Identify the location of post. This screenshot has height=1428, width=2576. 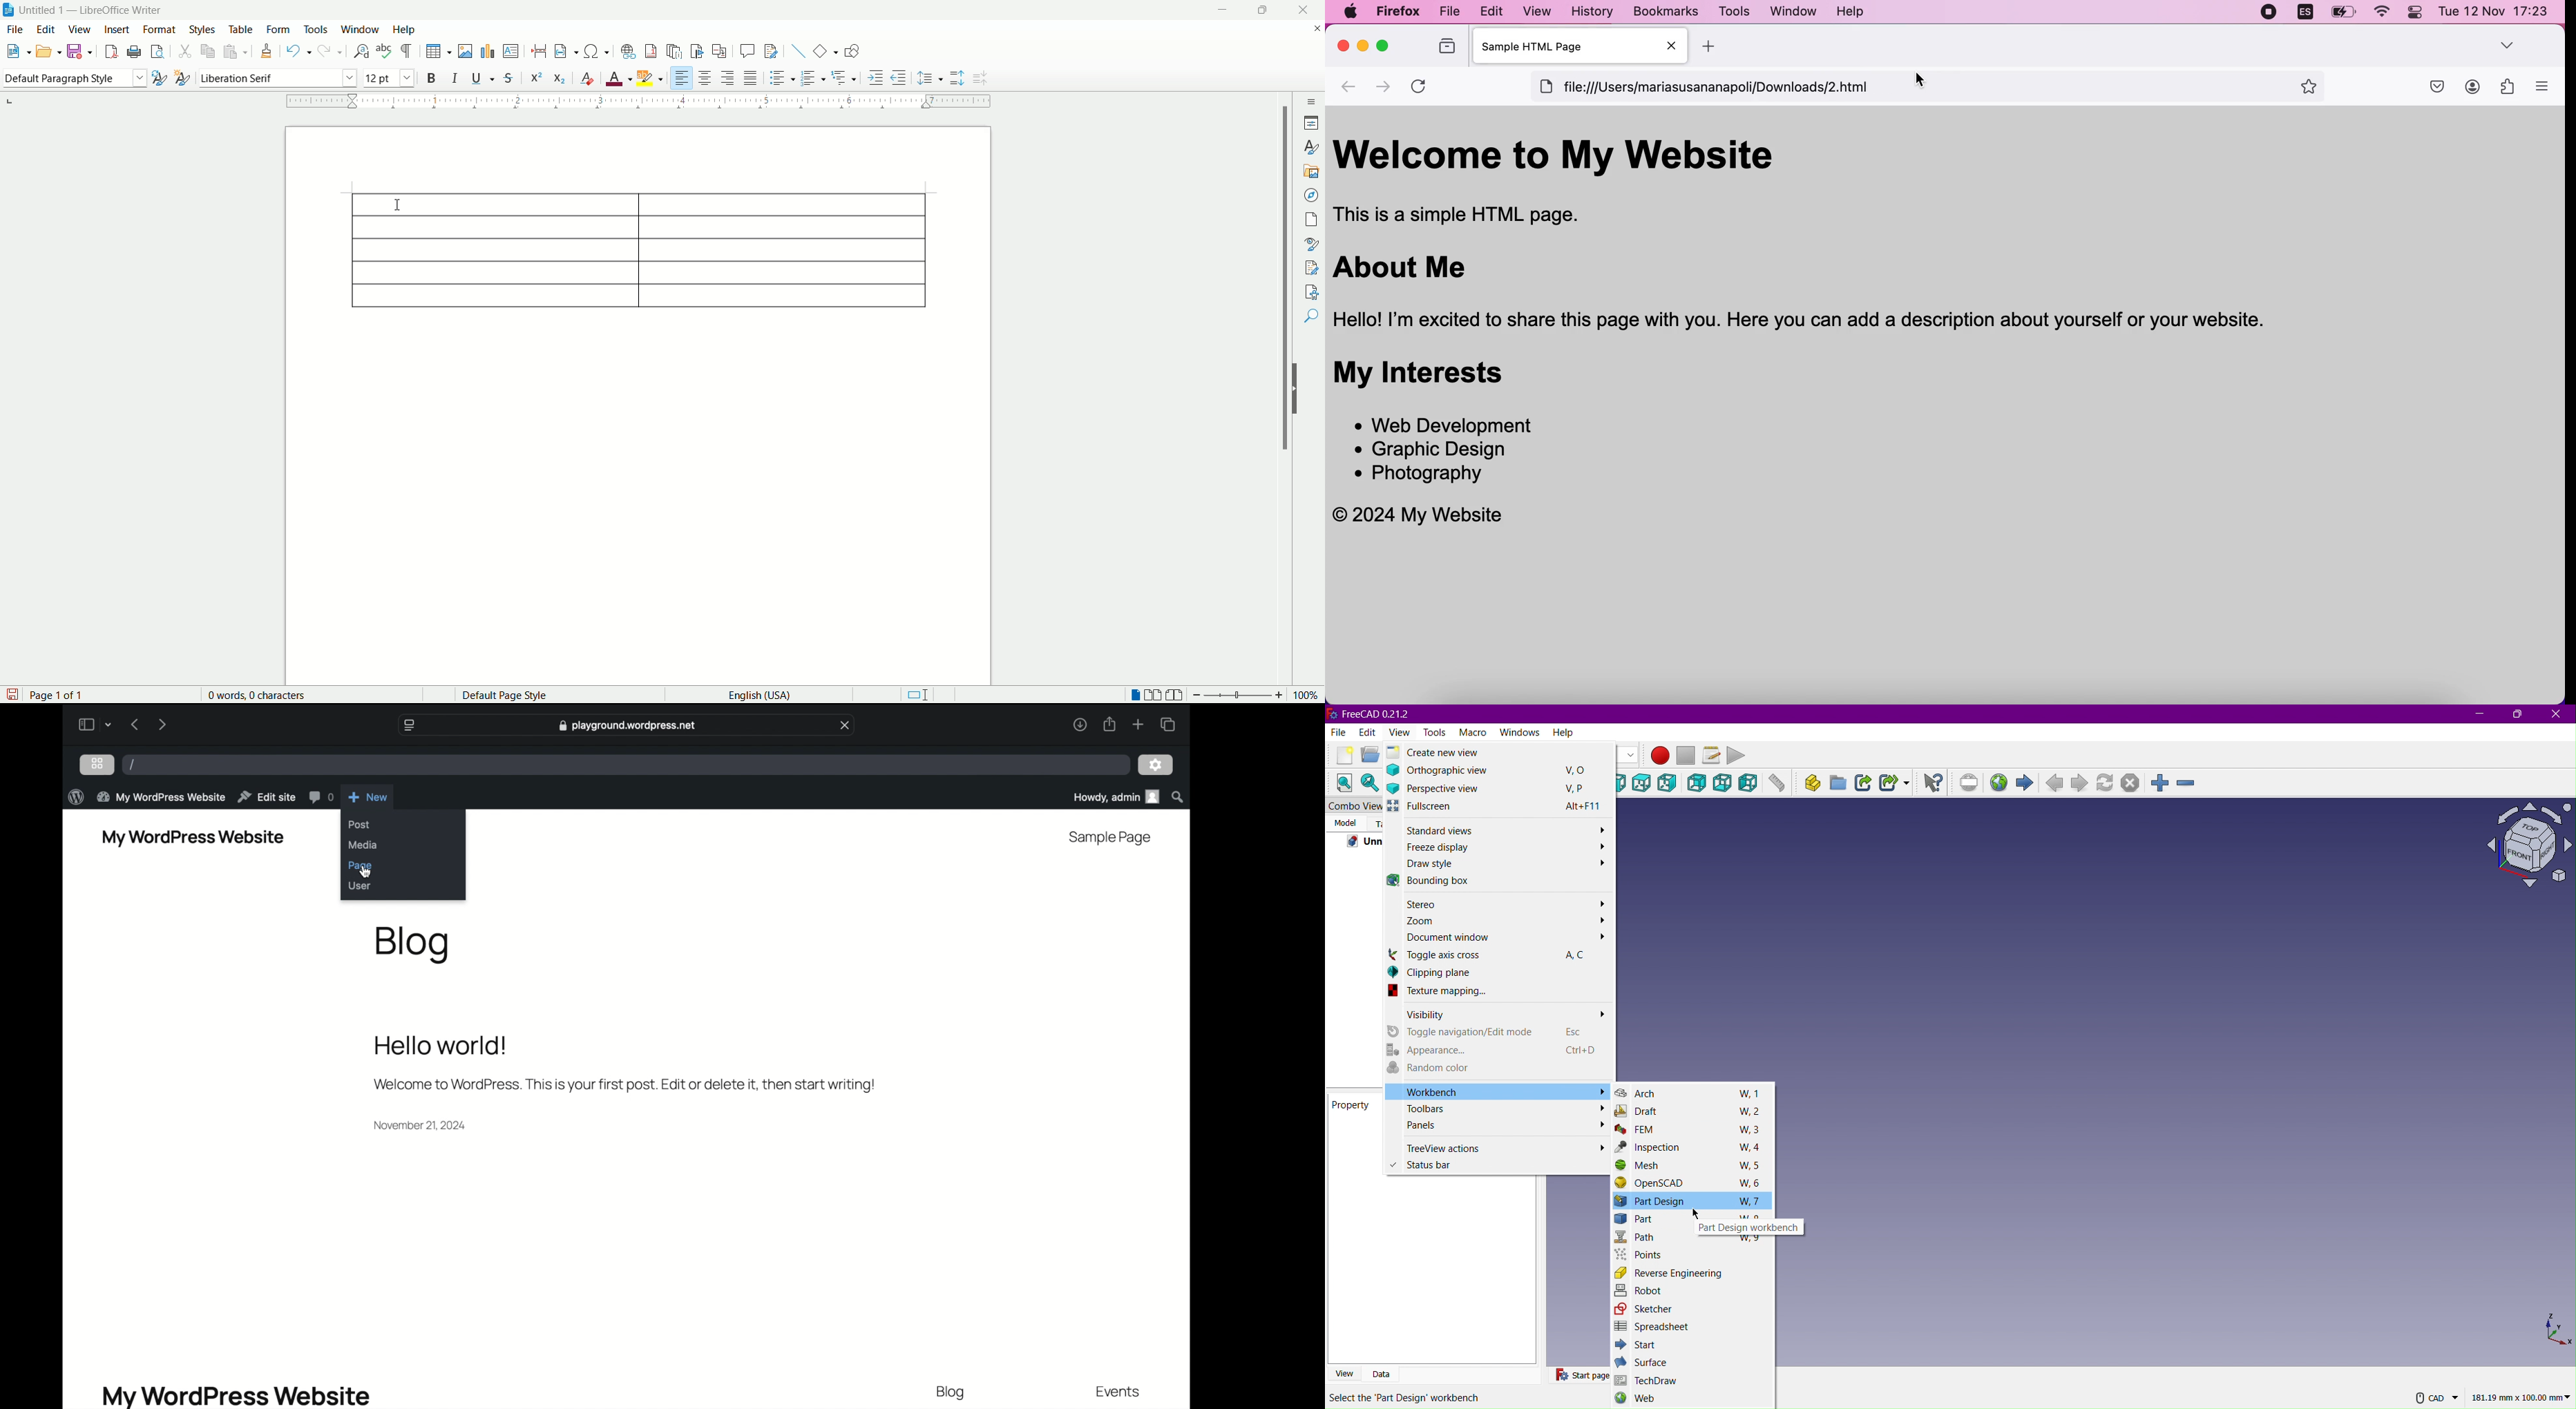
(359, 825).